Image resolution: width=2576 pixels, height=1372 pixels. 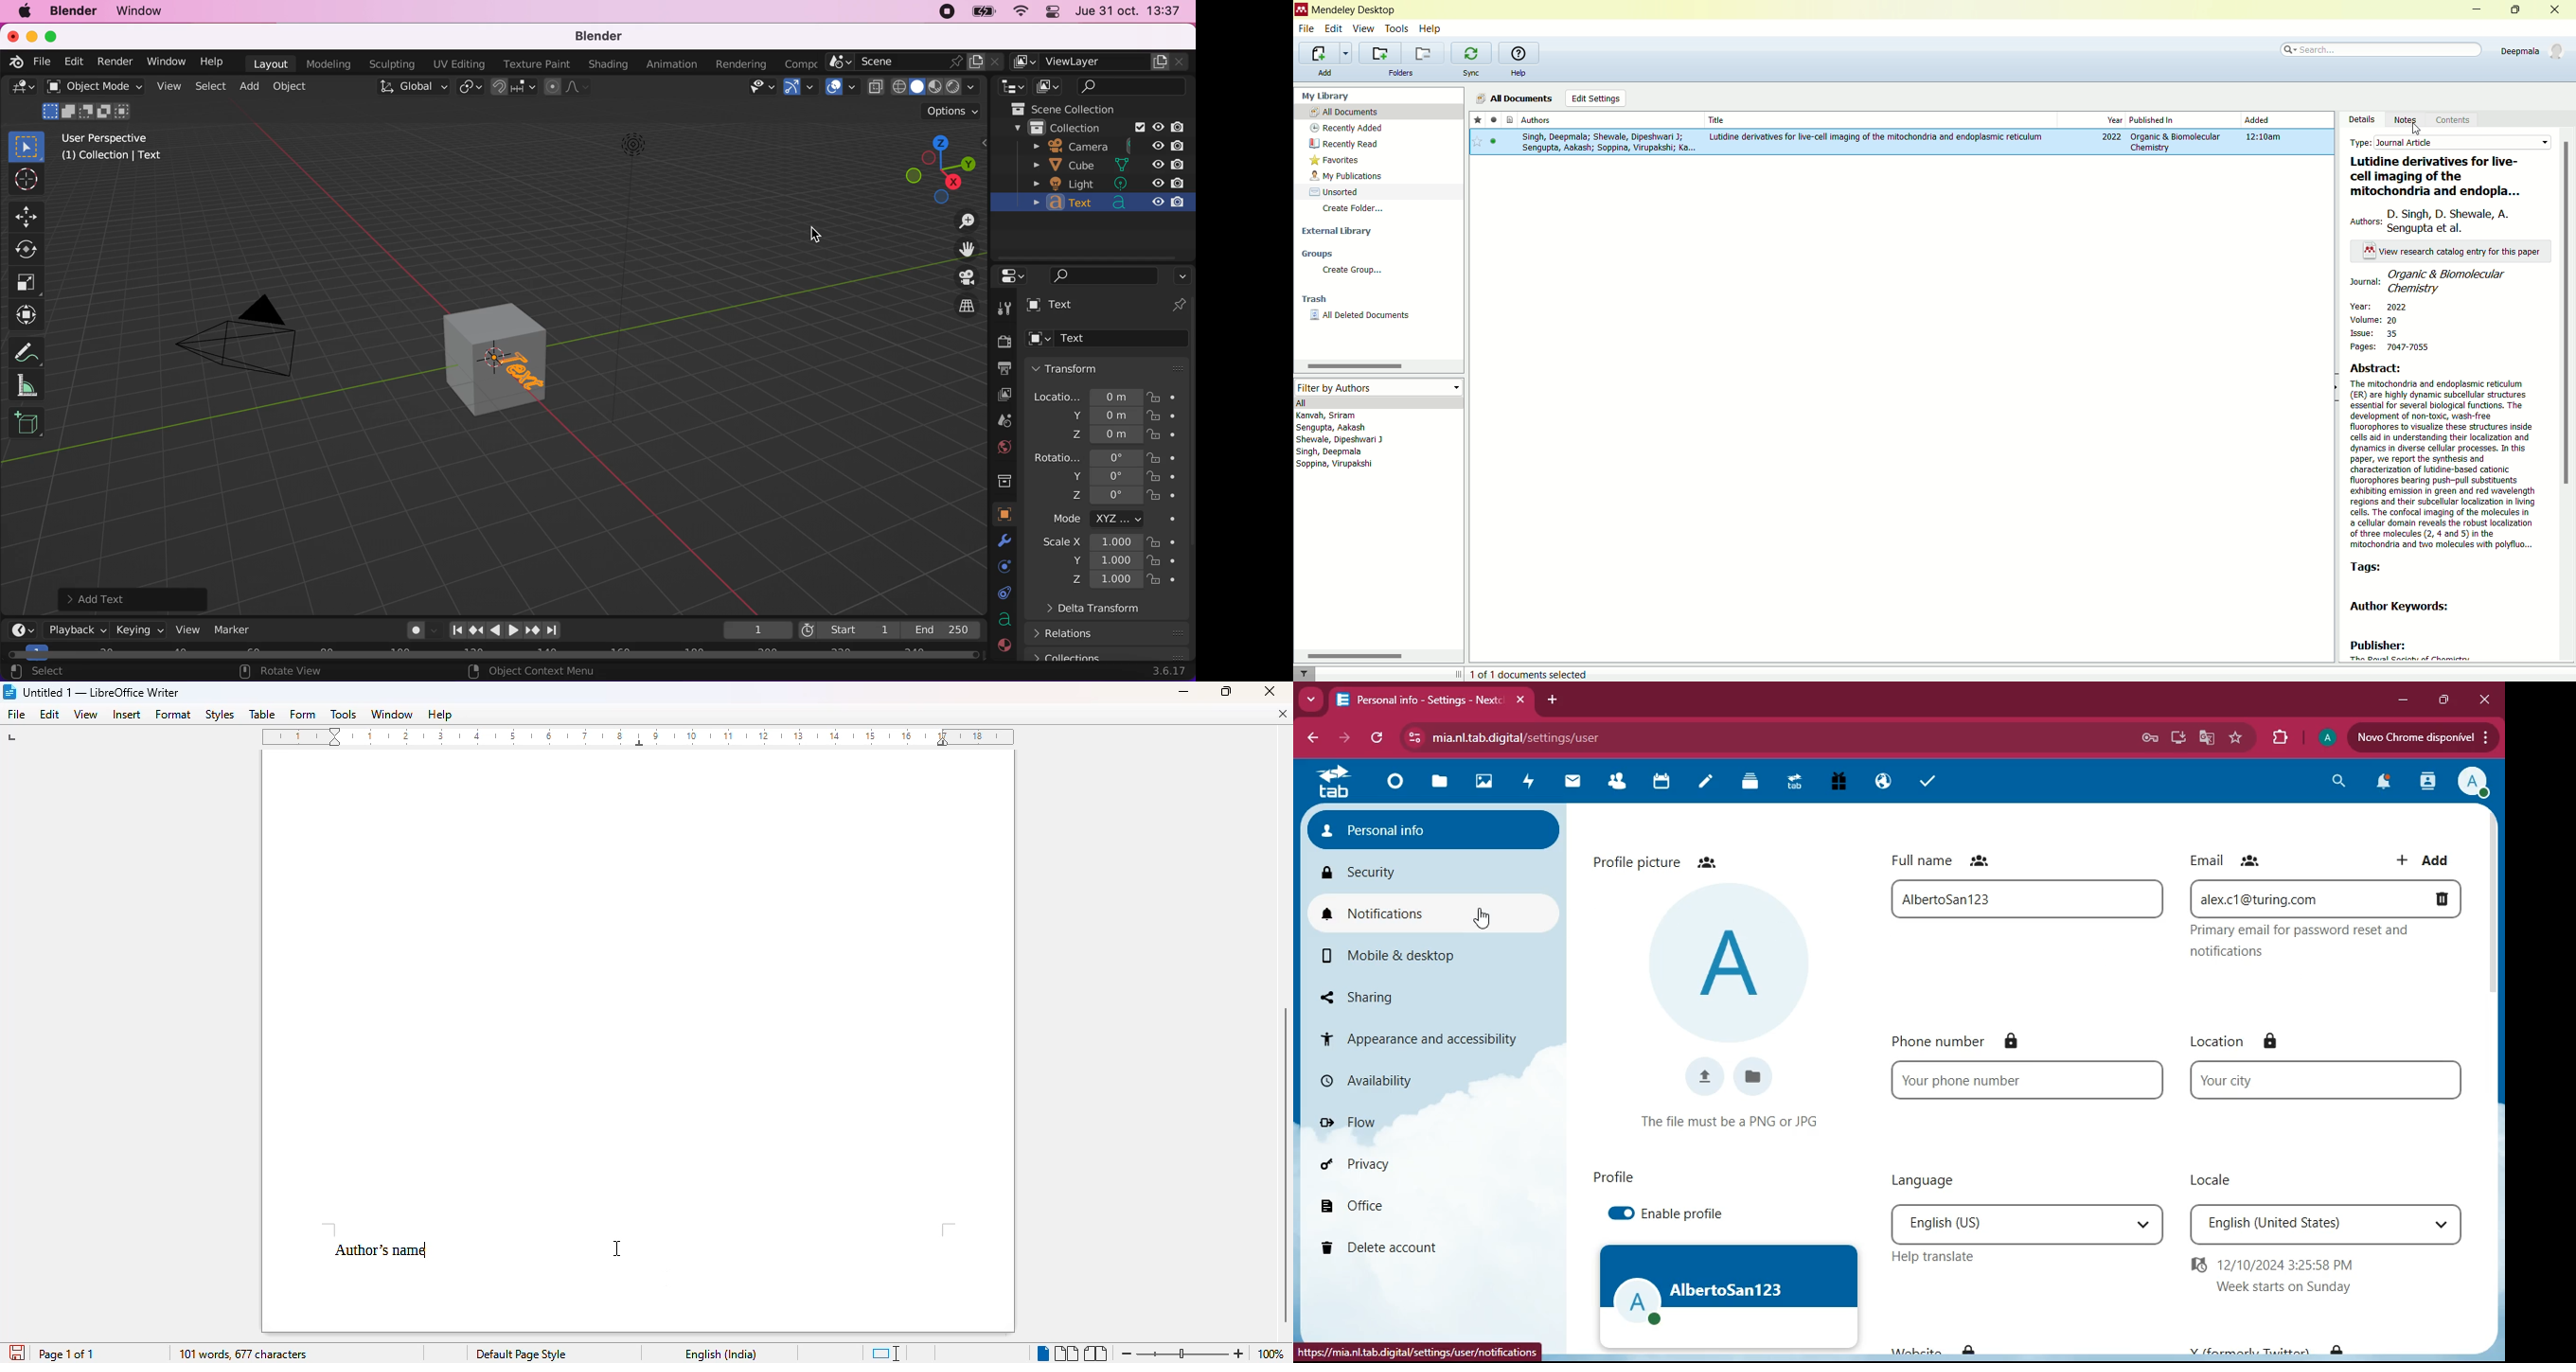 I want to click on filter documents by authors, tags or publication, so click(x=1313, y=673).